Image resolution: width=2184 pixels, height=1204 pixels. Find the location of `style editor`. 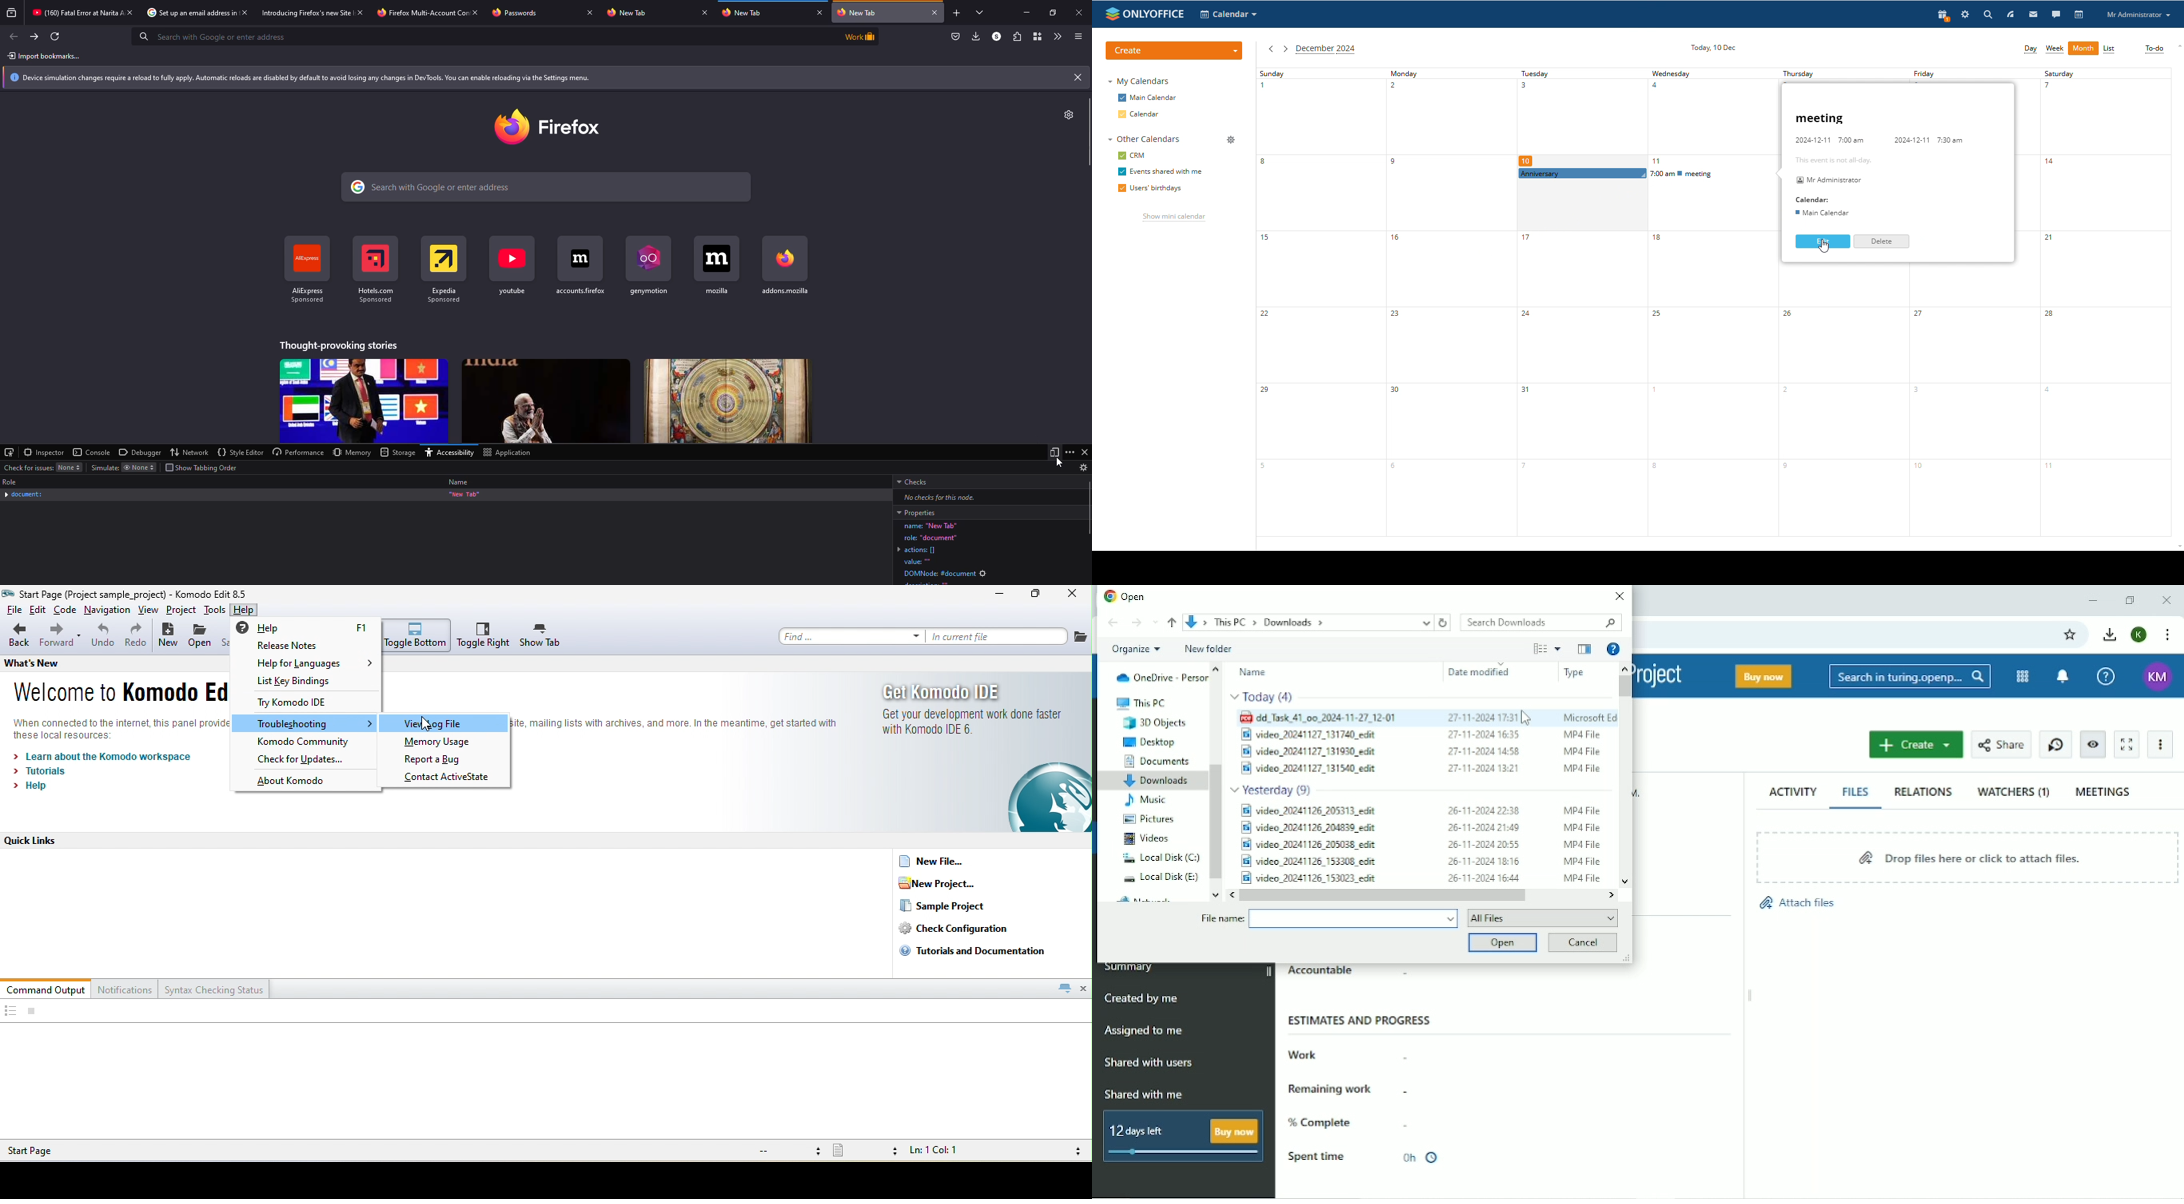

style editor is located at coordinates (241, 453).